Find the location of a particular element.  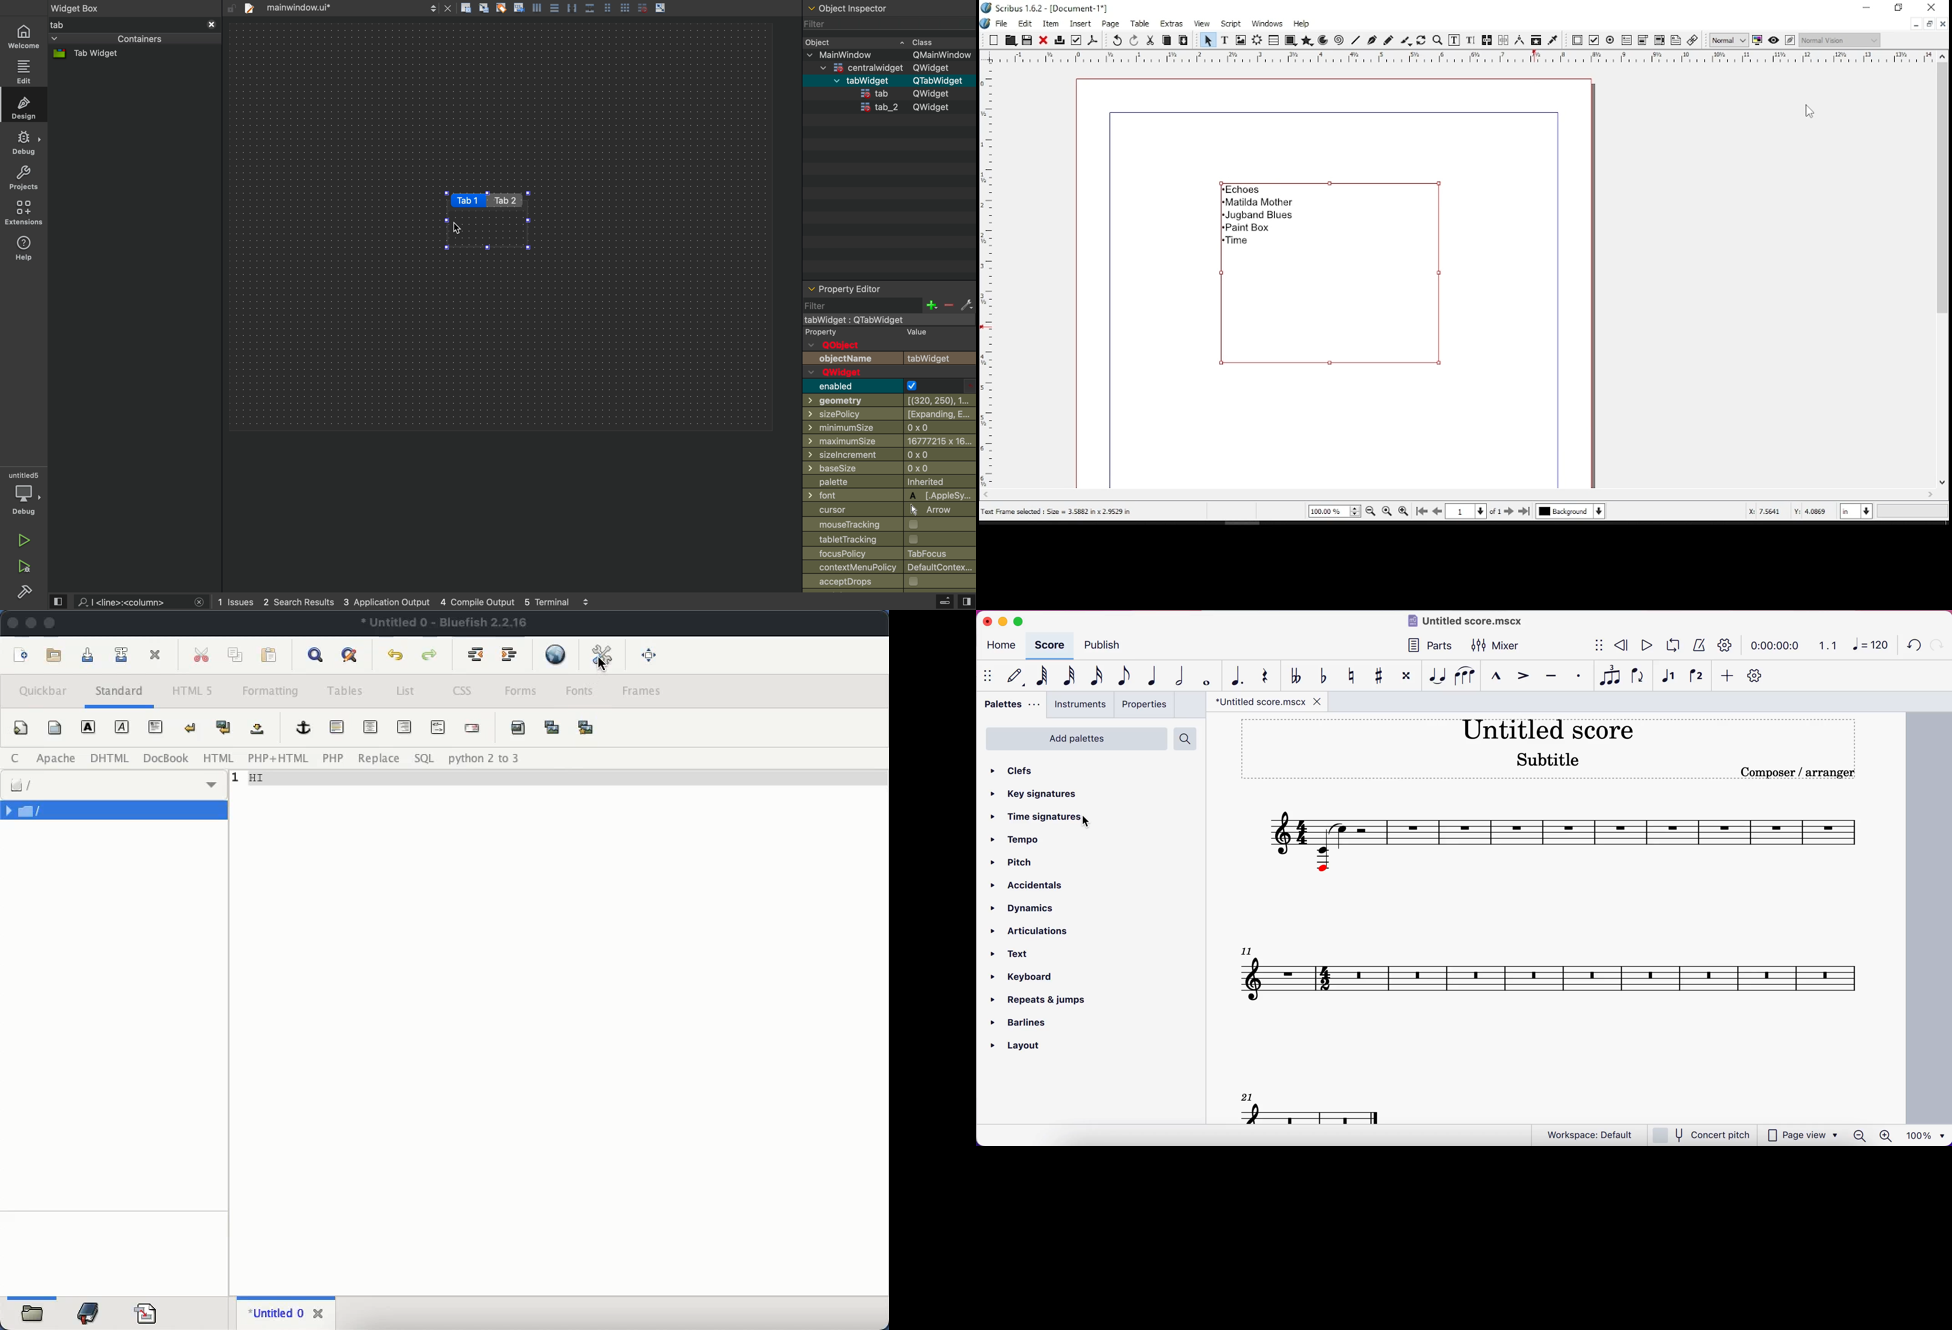

clefs is located at coordinates (1011, 772).